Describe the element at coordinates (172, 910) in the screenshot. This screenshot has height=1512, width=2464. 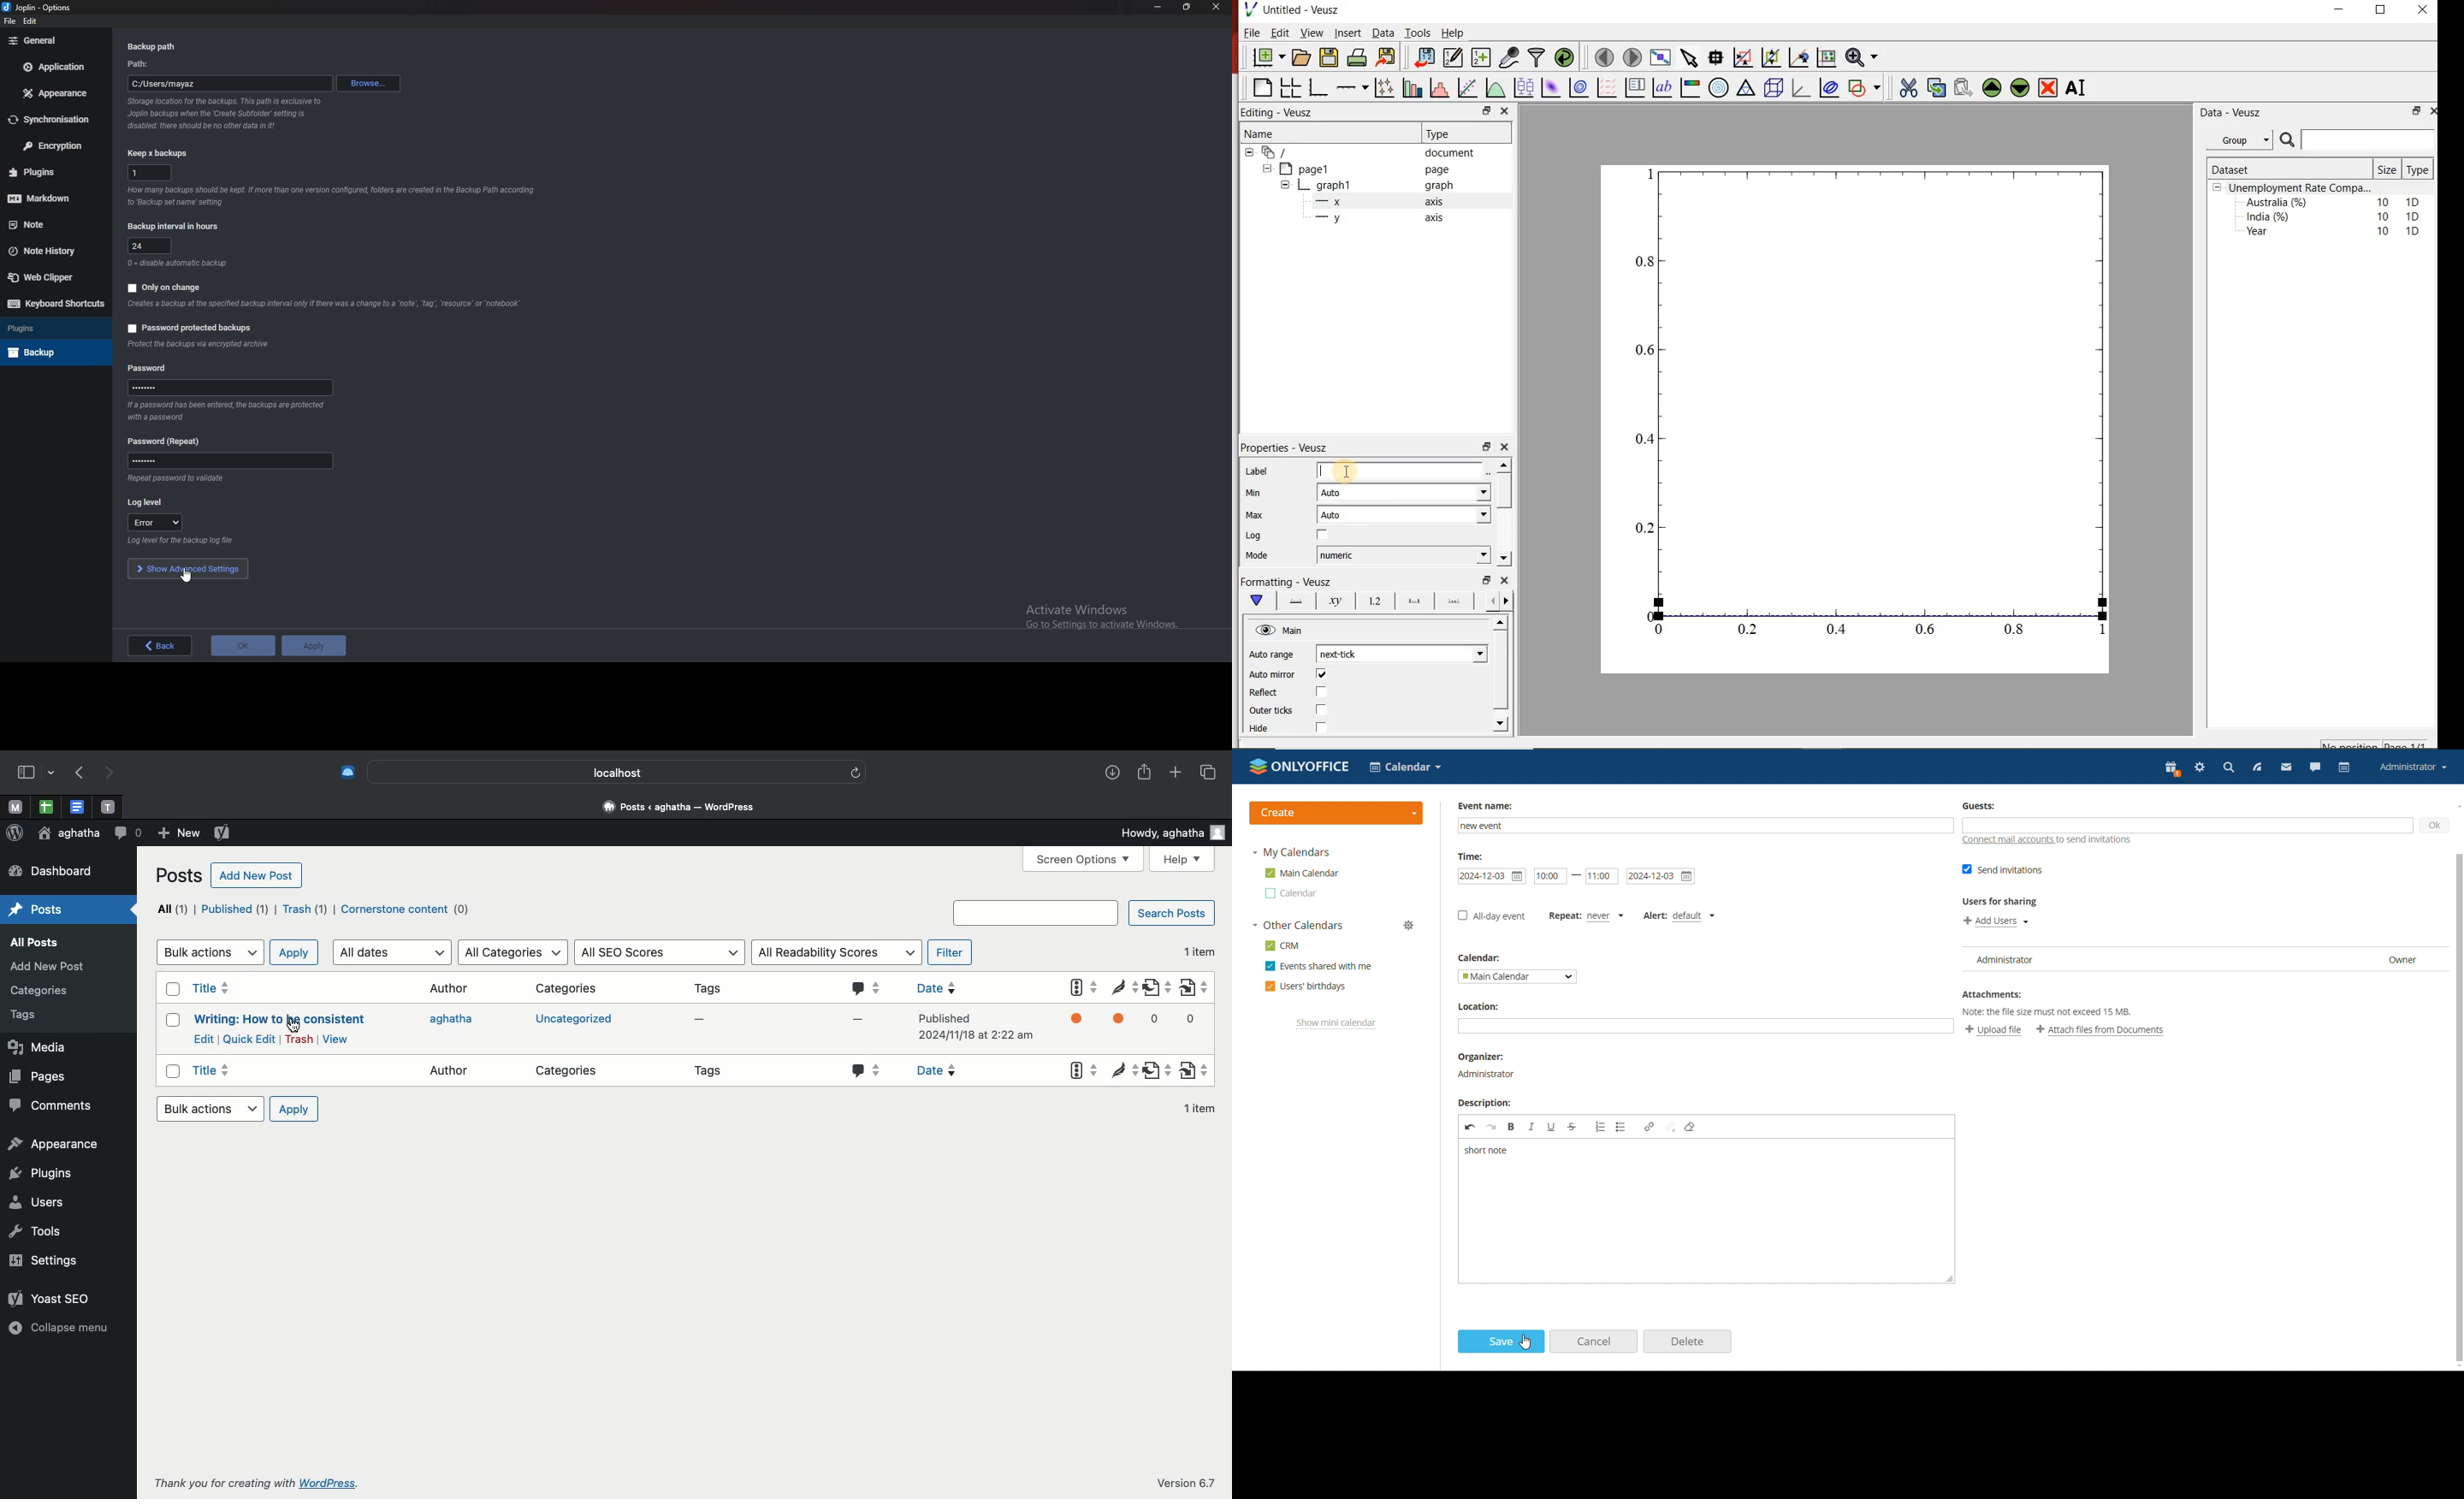
I see `All (1)` at that location.